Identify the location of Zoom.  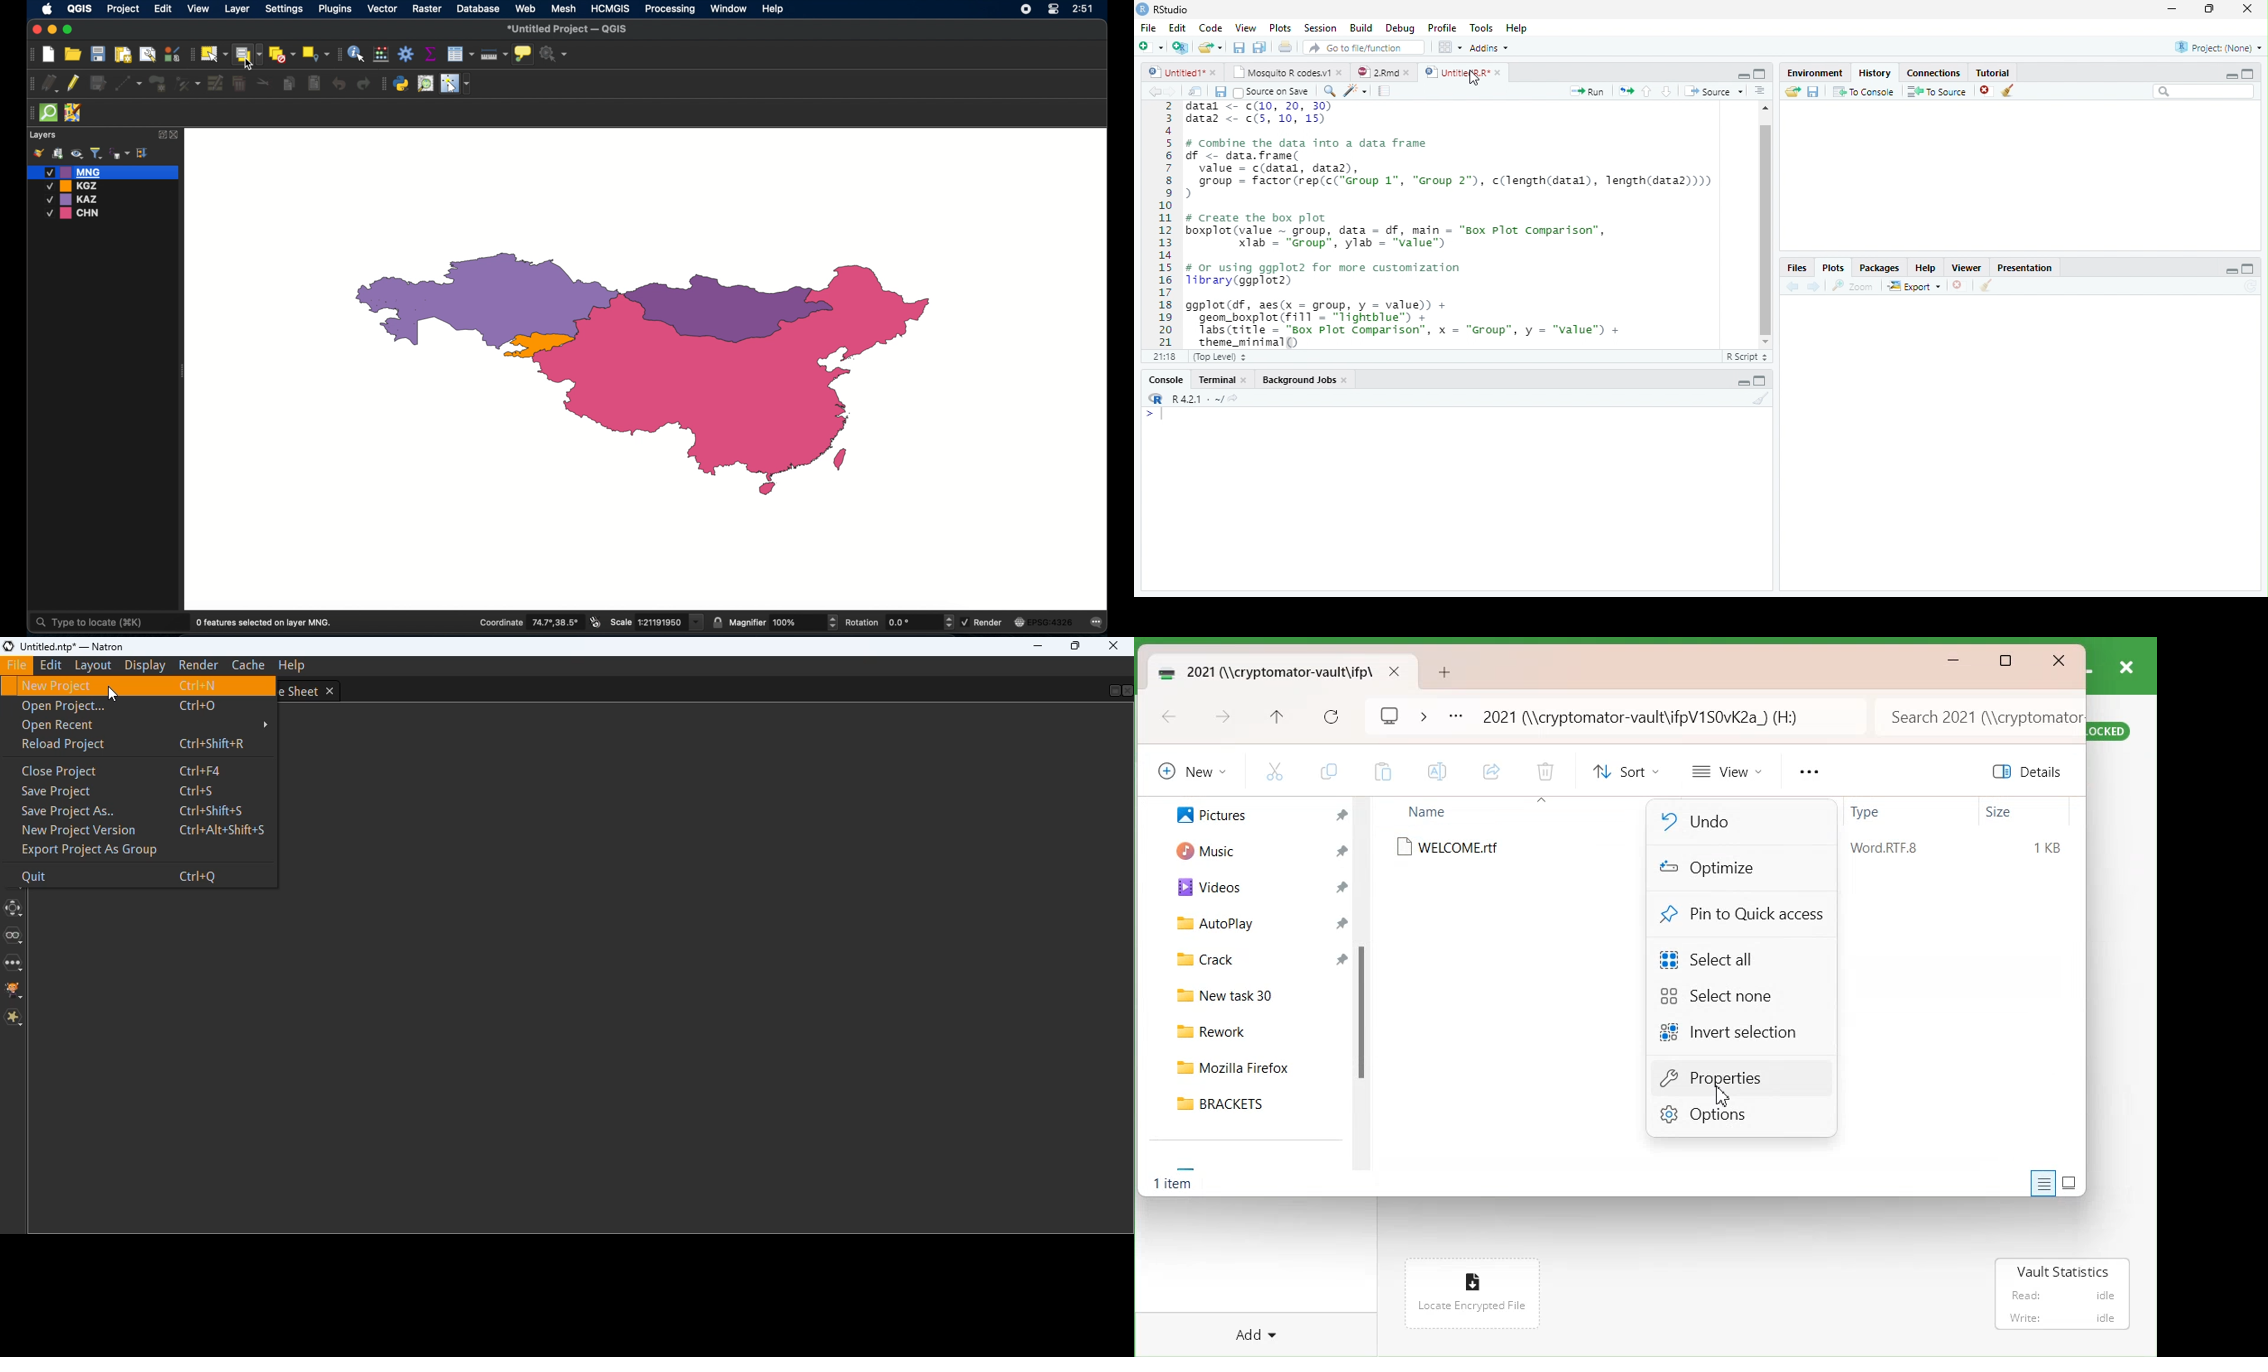
(1853, 286).